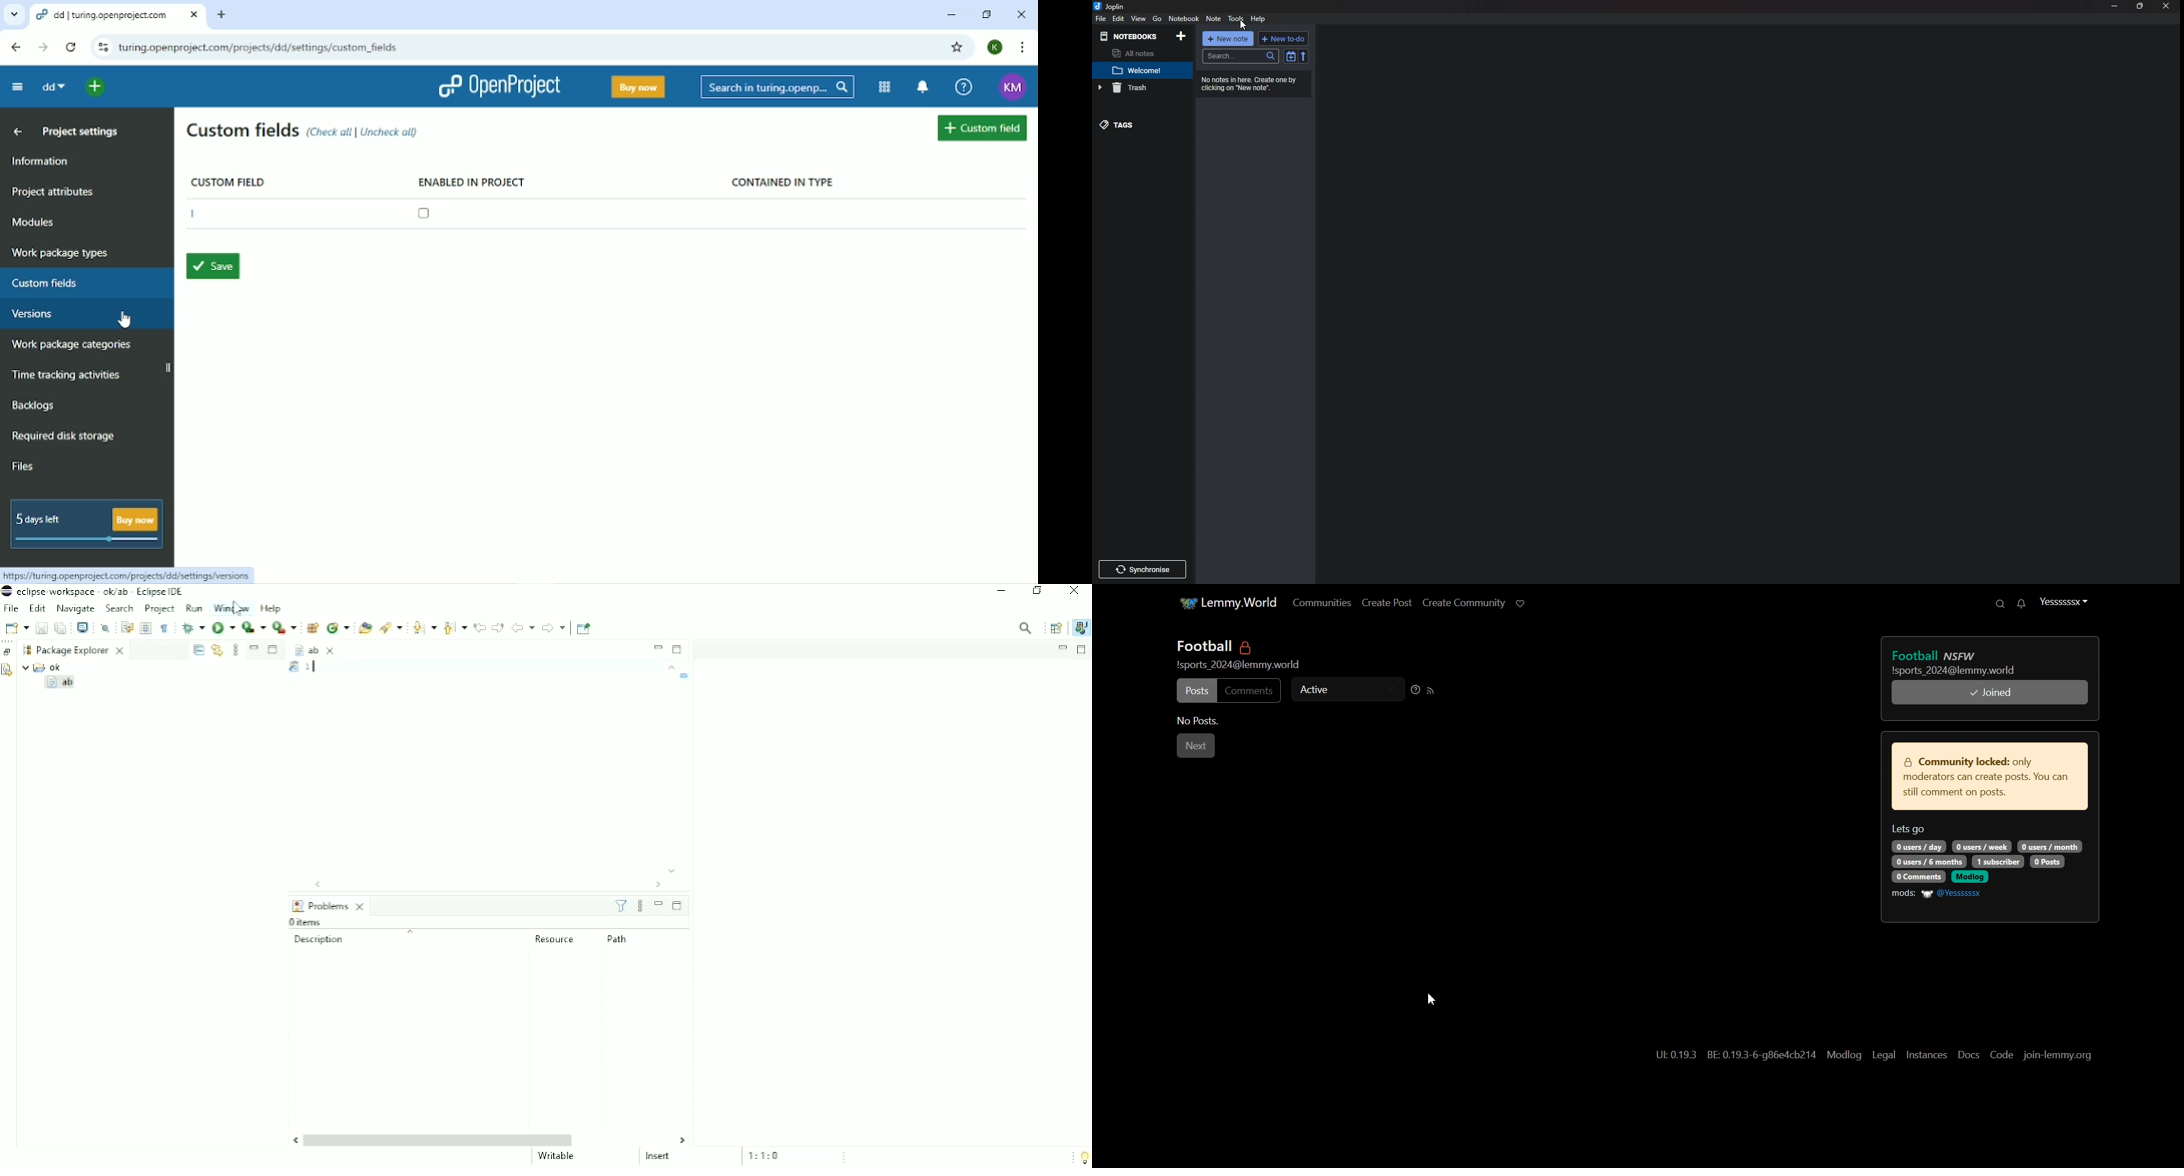 The image size is (2184, 1176). Describe the element at coordinates (2141, 6) in the screenshot. I see `Resize` at that location.